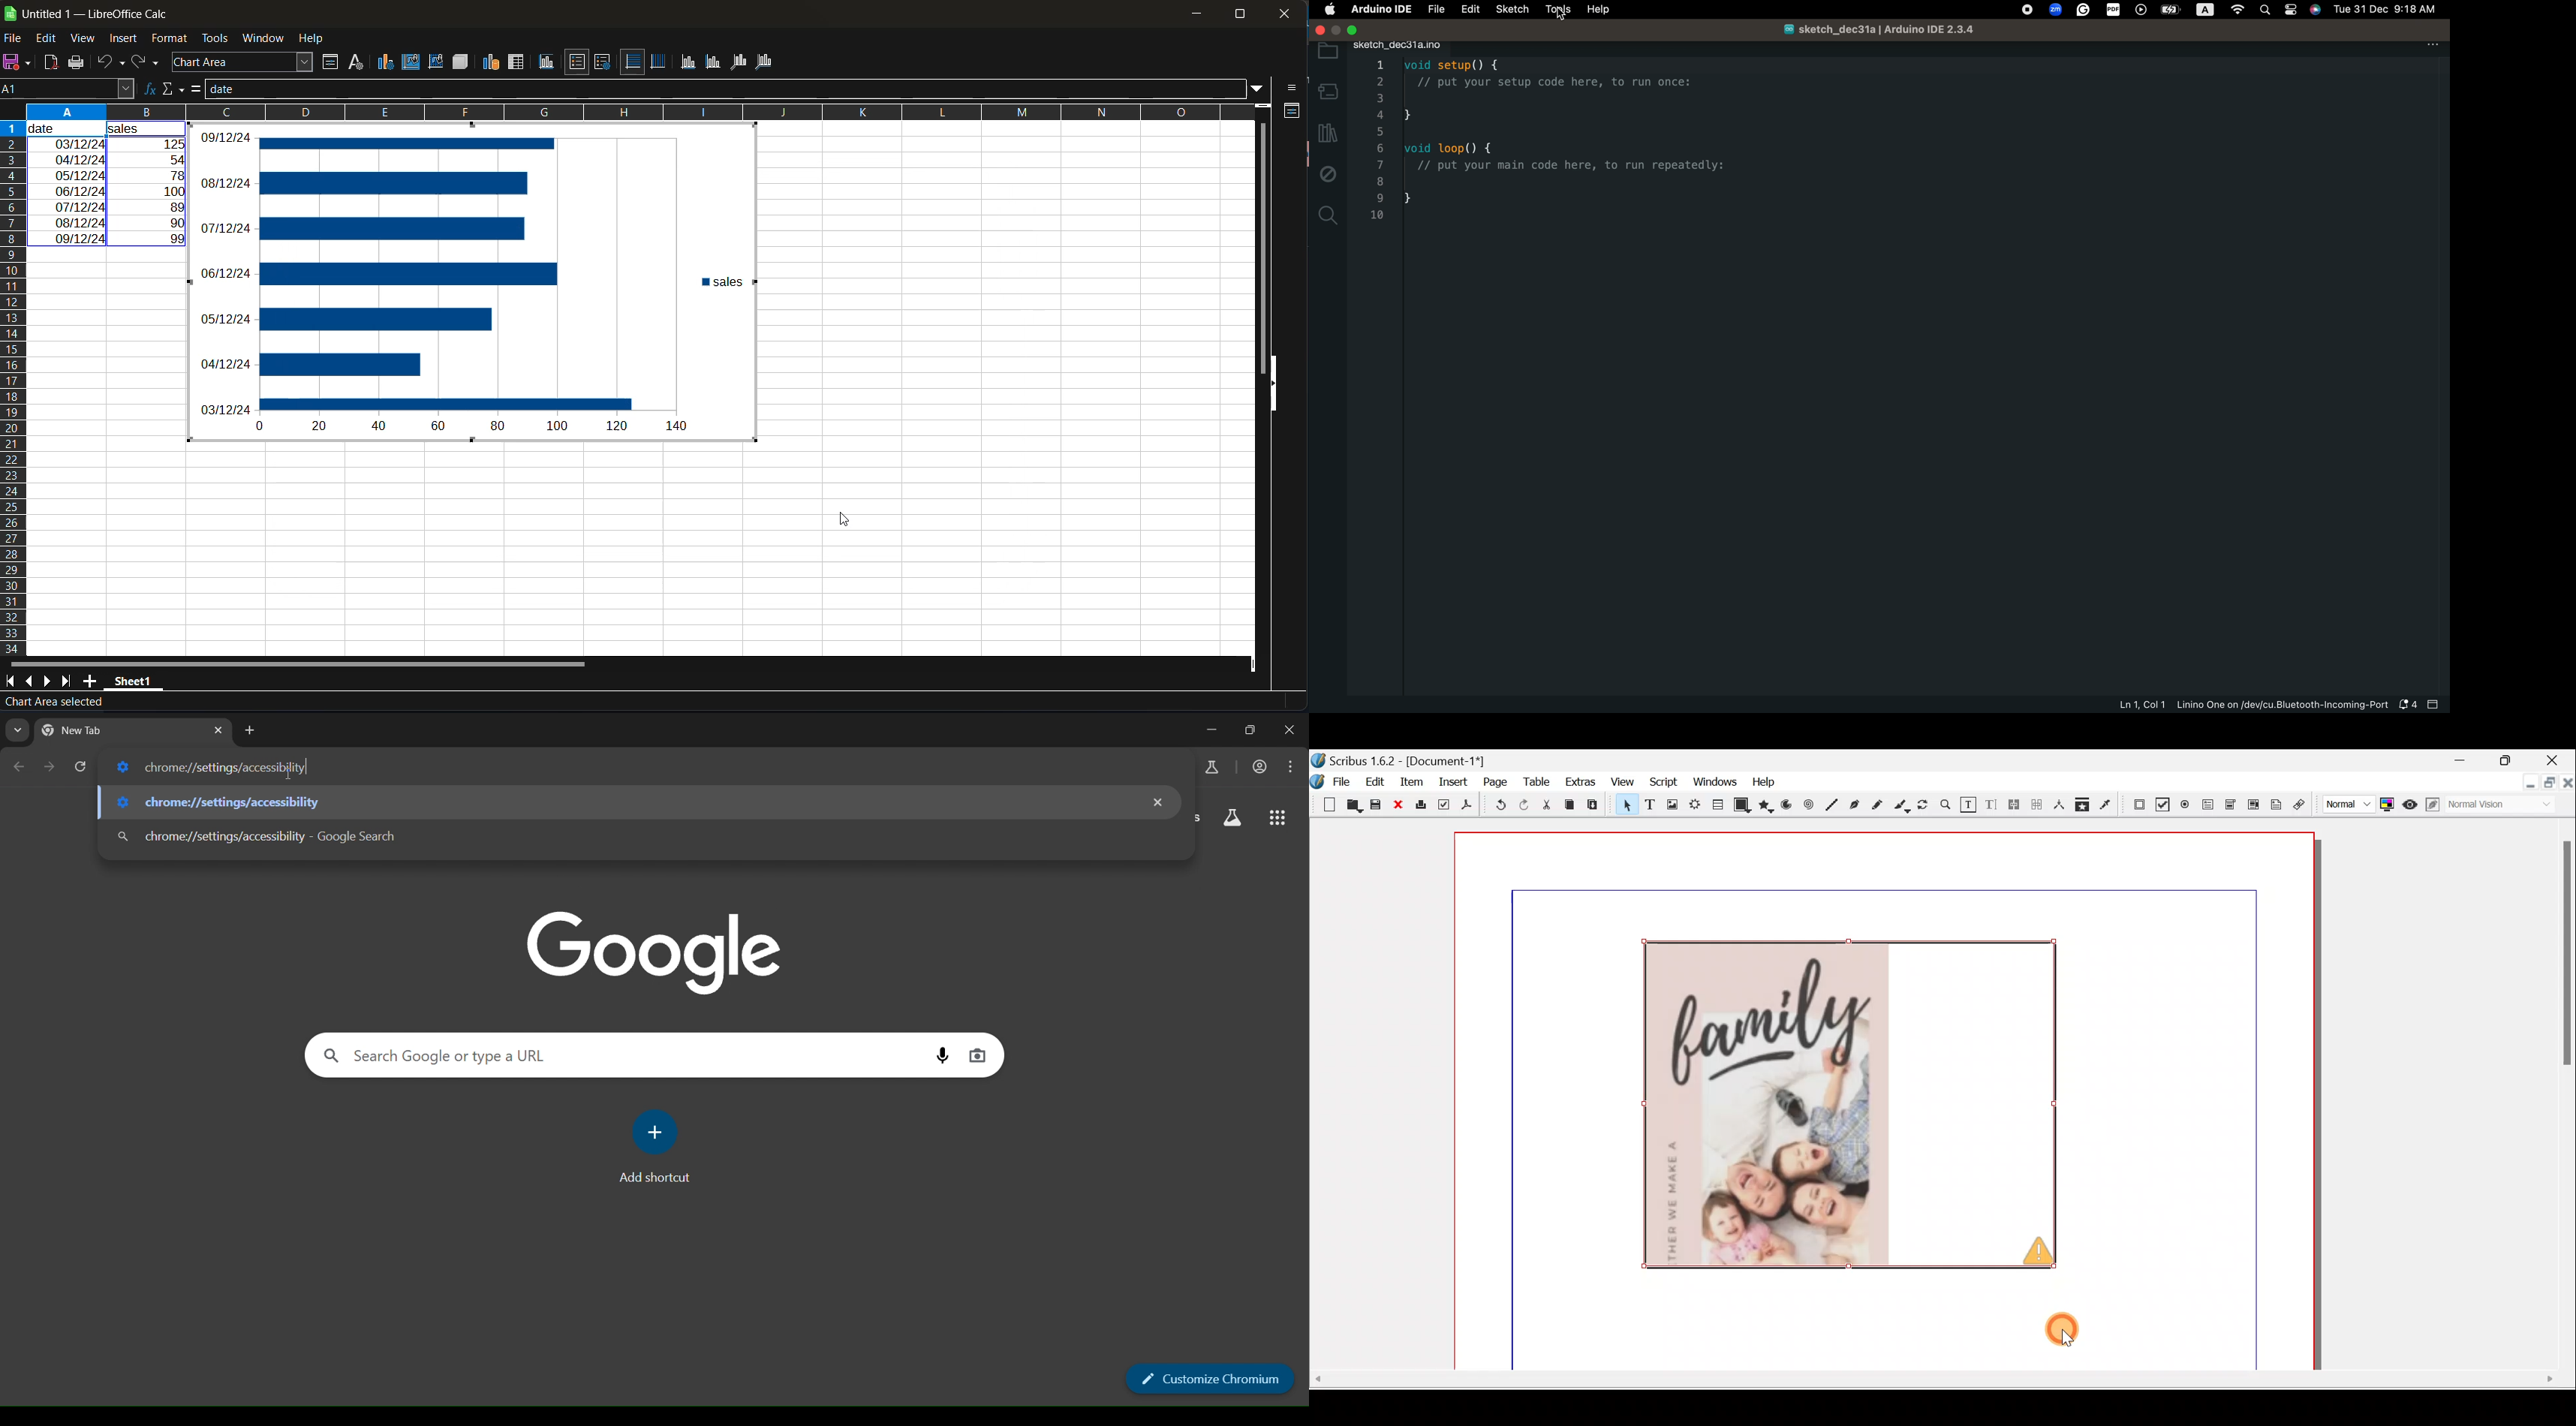 The image size is (2576, 1428). I want to click on Redo, so click(1524, 804).